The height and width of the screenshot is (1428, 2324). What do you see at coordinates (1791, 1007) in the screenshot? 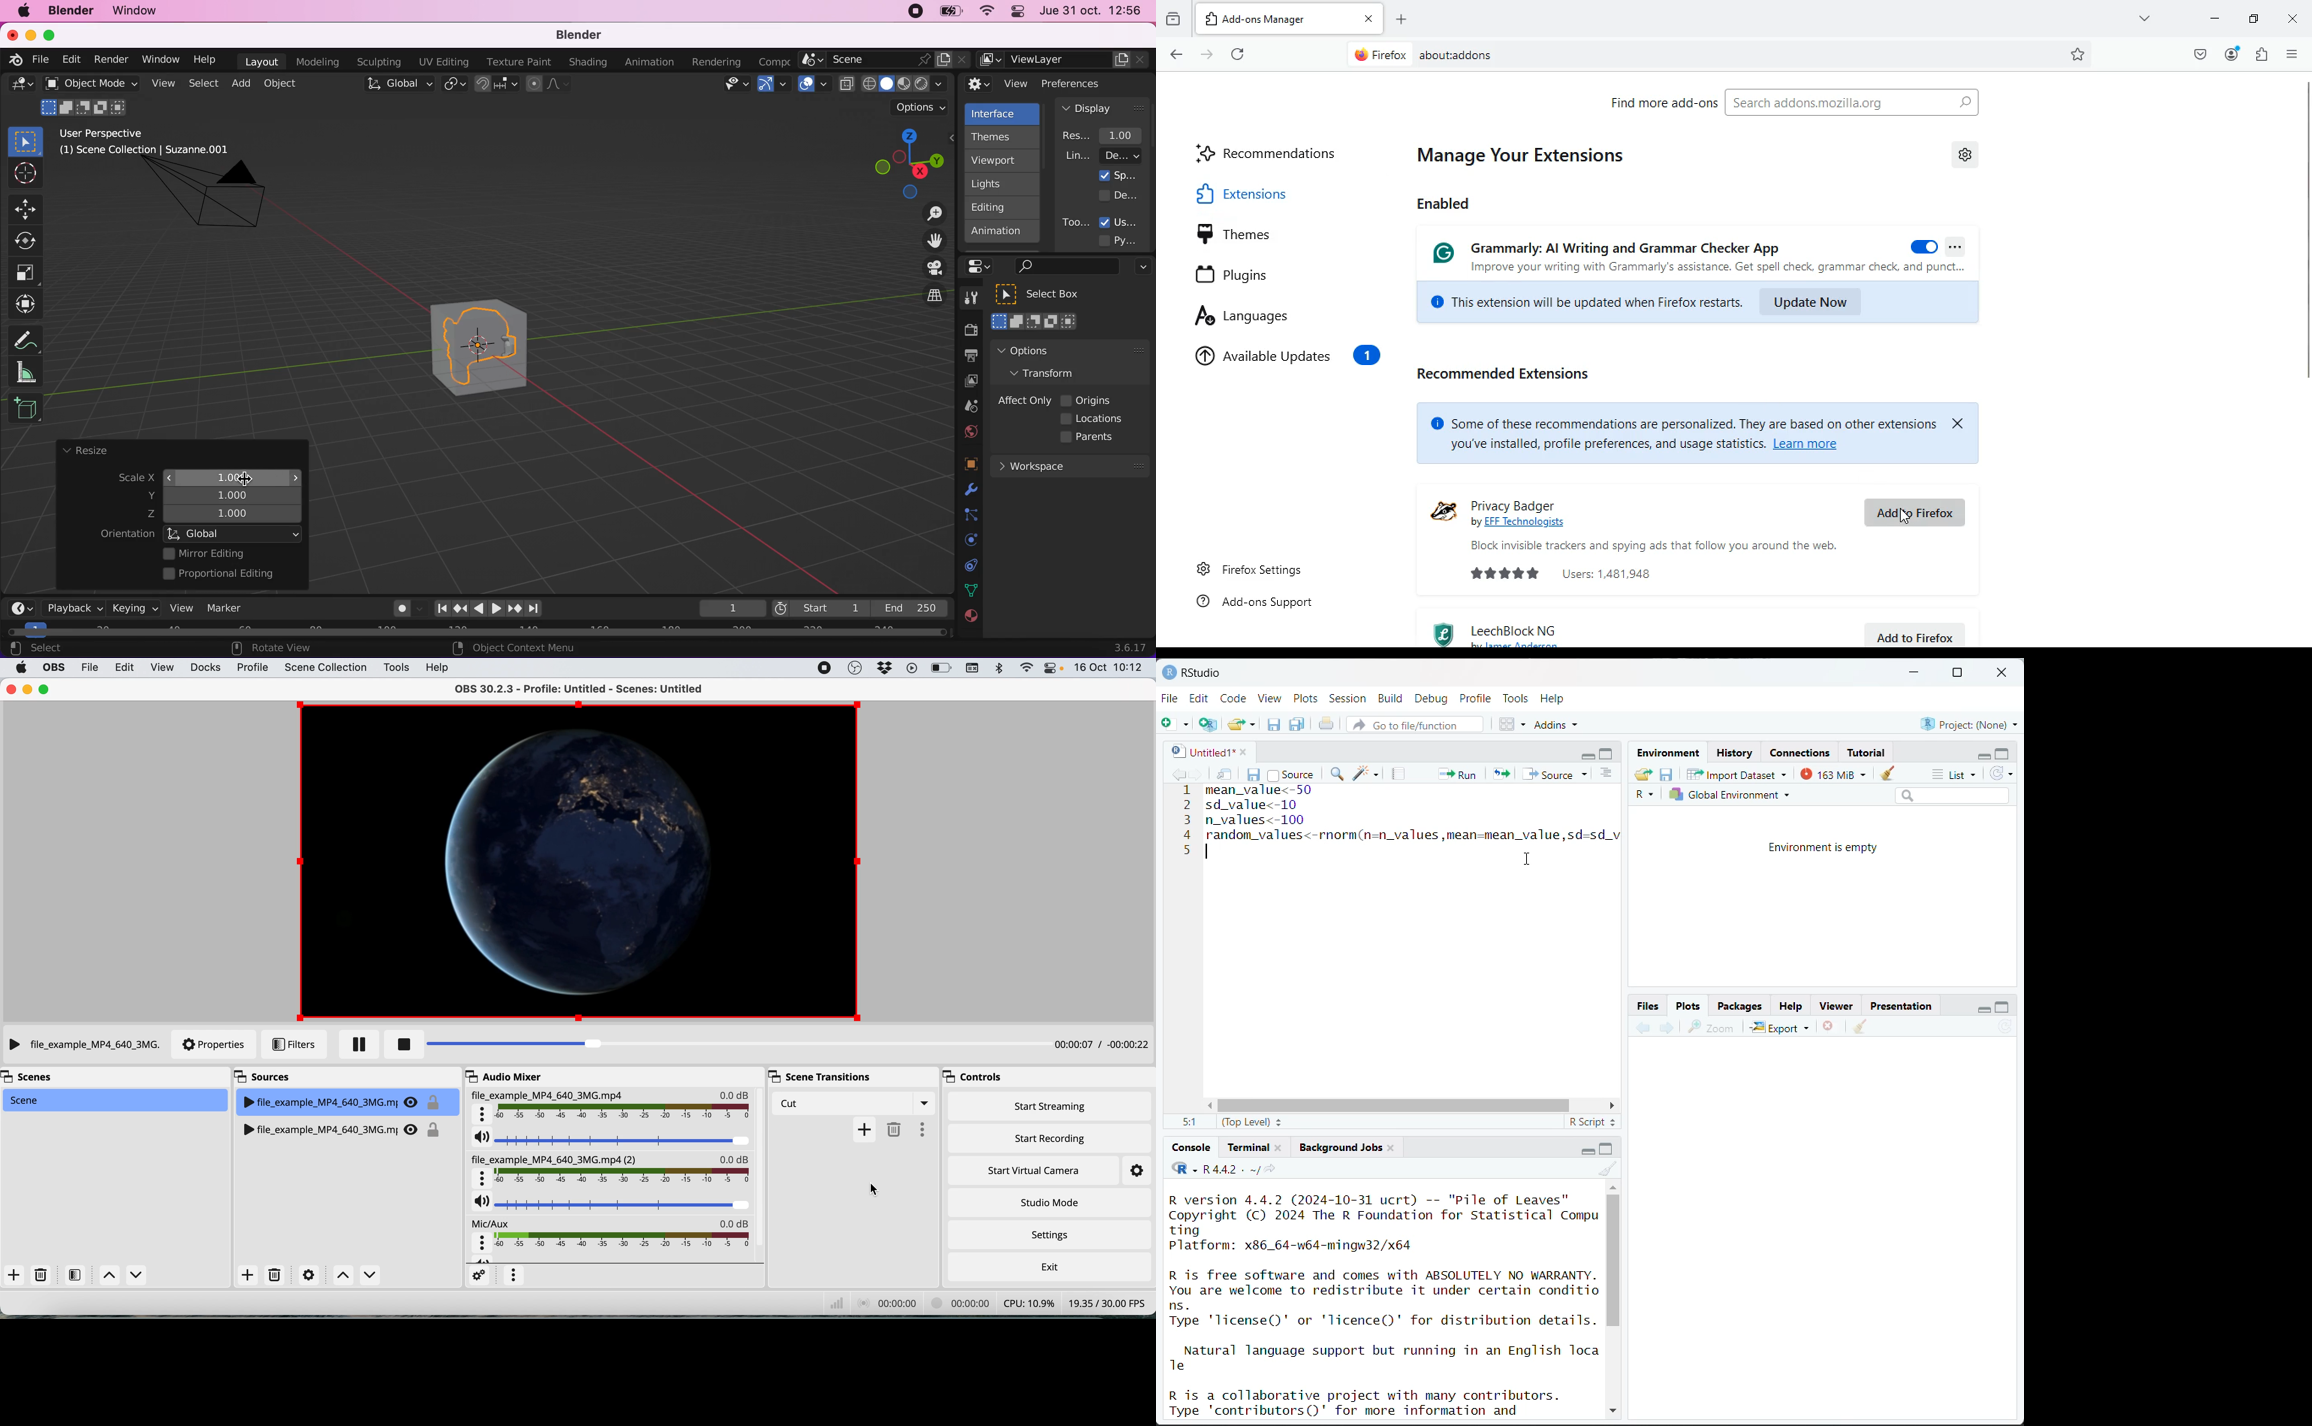
I see `Help` at bounding box center [1791, 1007].